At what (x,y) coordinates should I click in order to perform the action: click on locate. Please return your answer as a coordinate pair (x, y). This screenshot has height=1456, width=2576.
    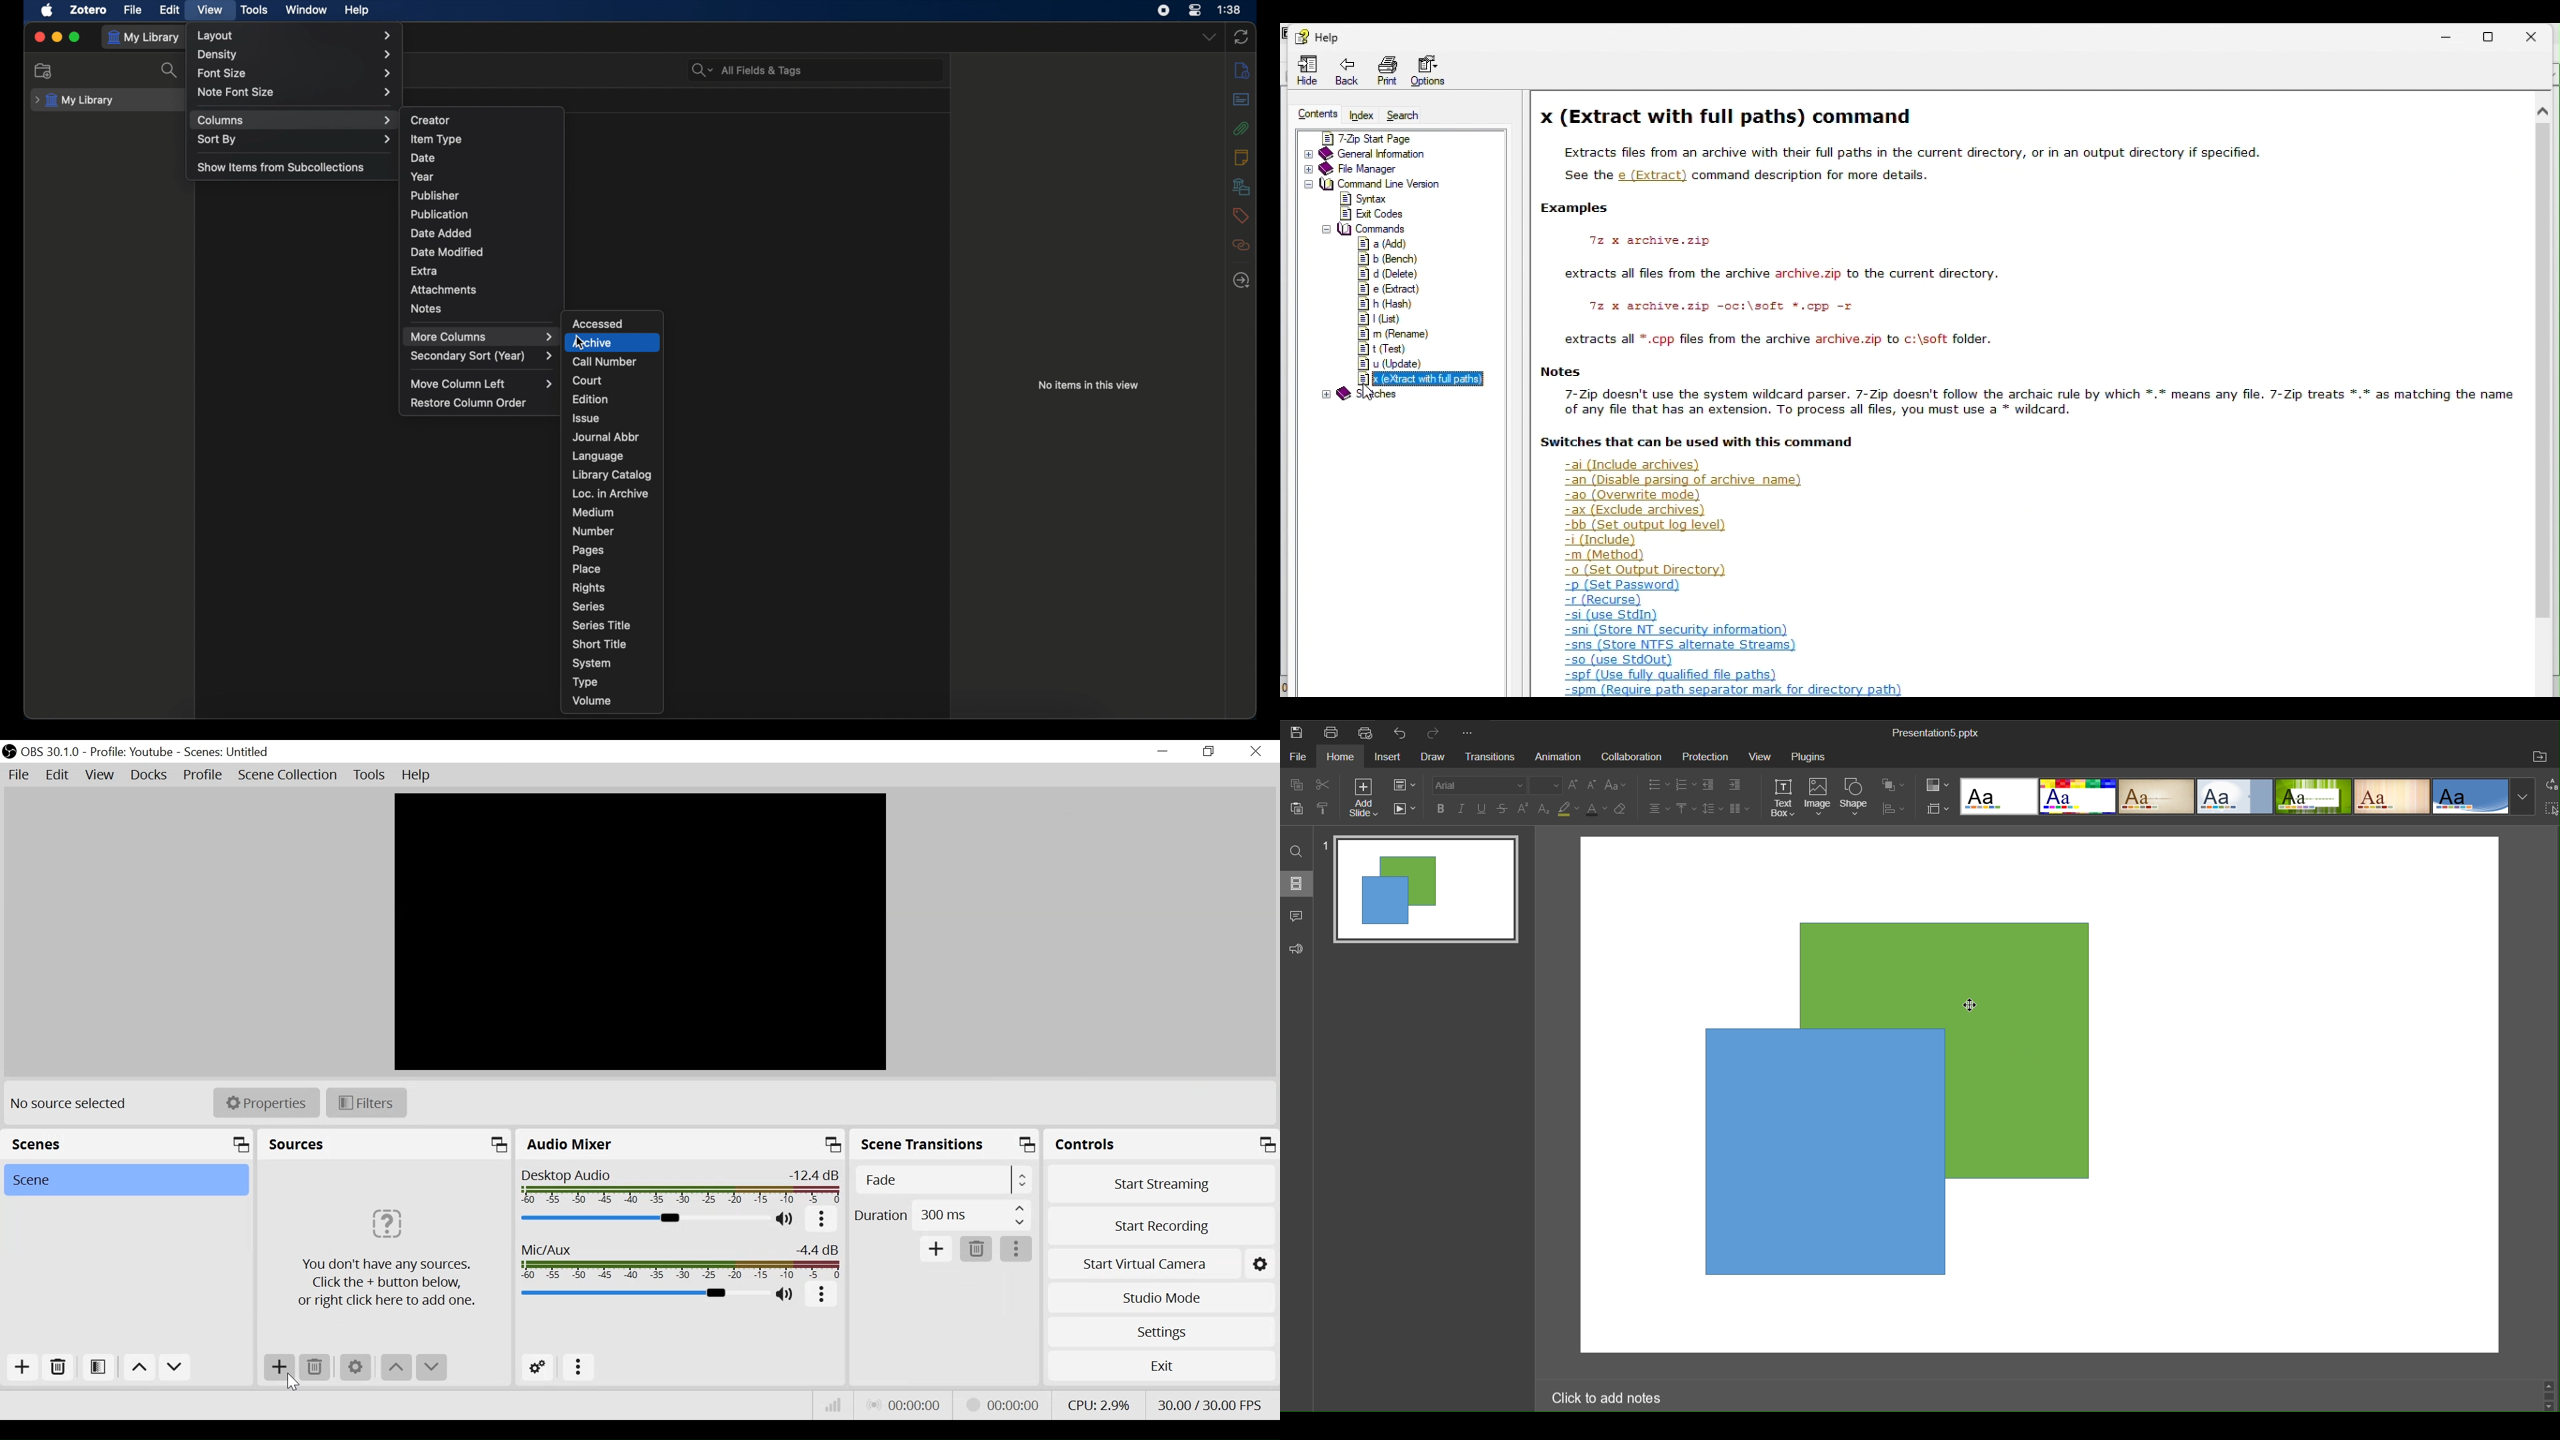
    Looking at the image, I should click on (1241, 281).